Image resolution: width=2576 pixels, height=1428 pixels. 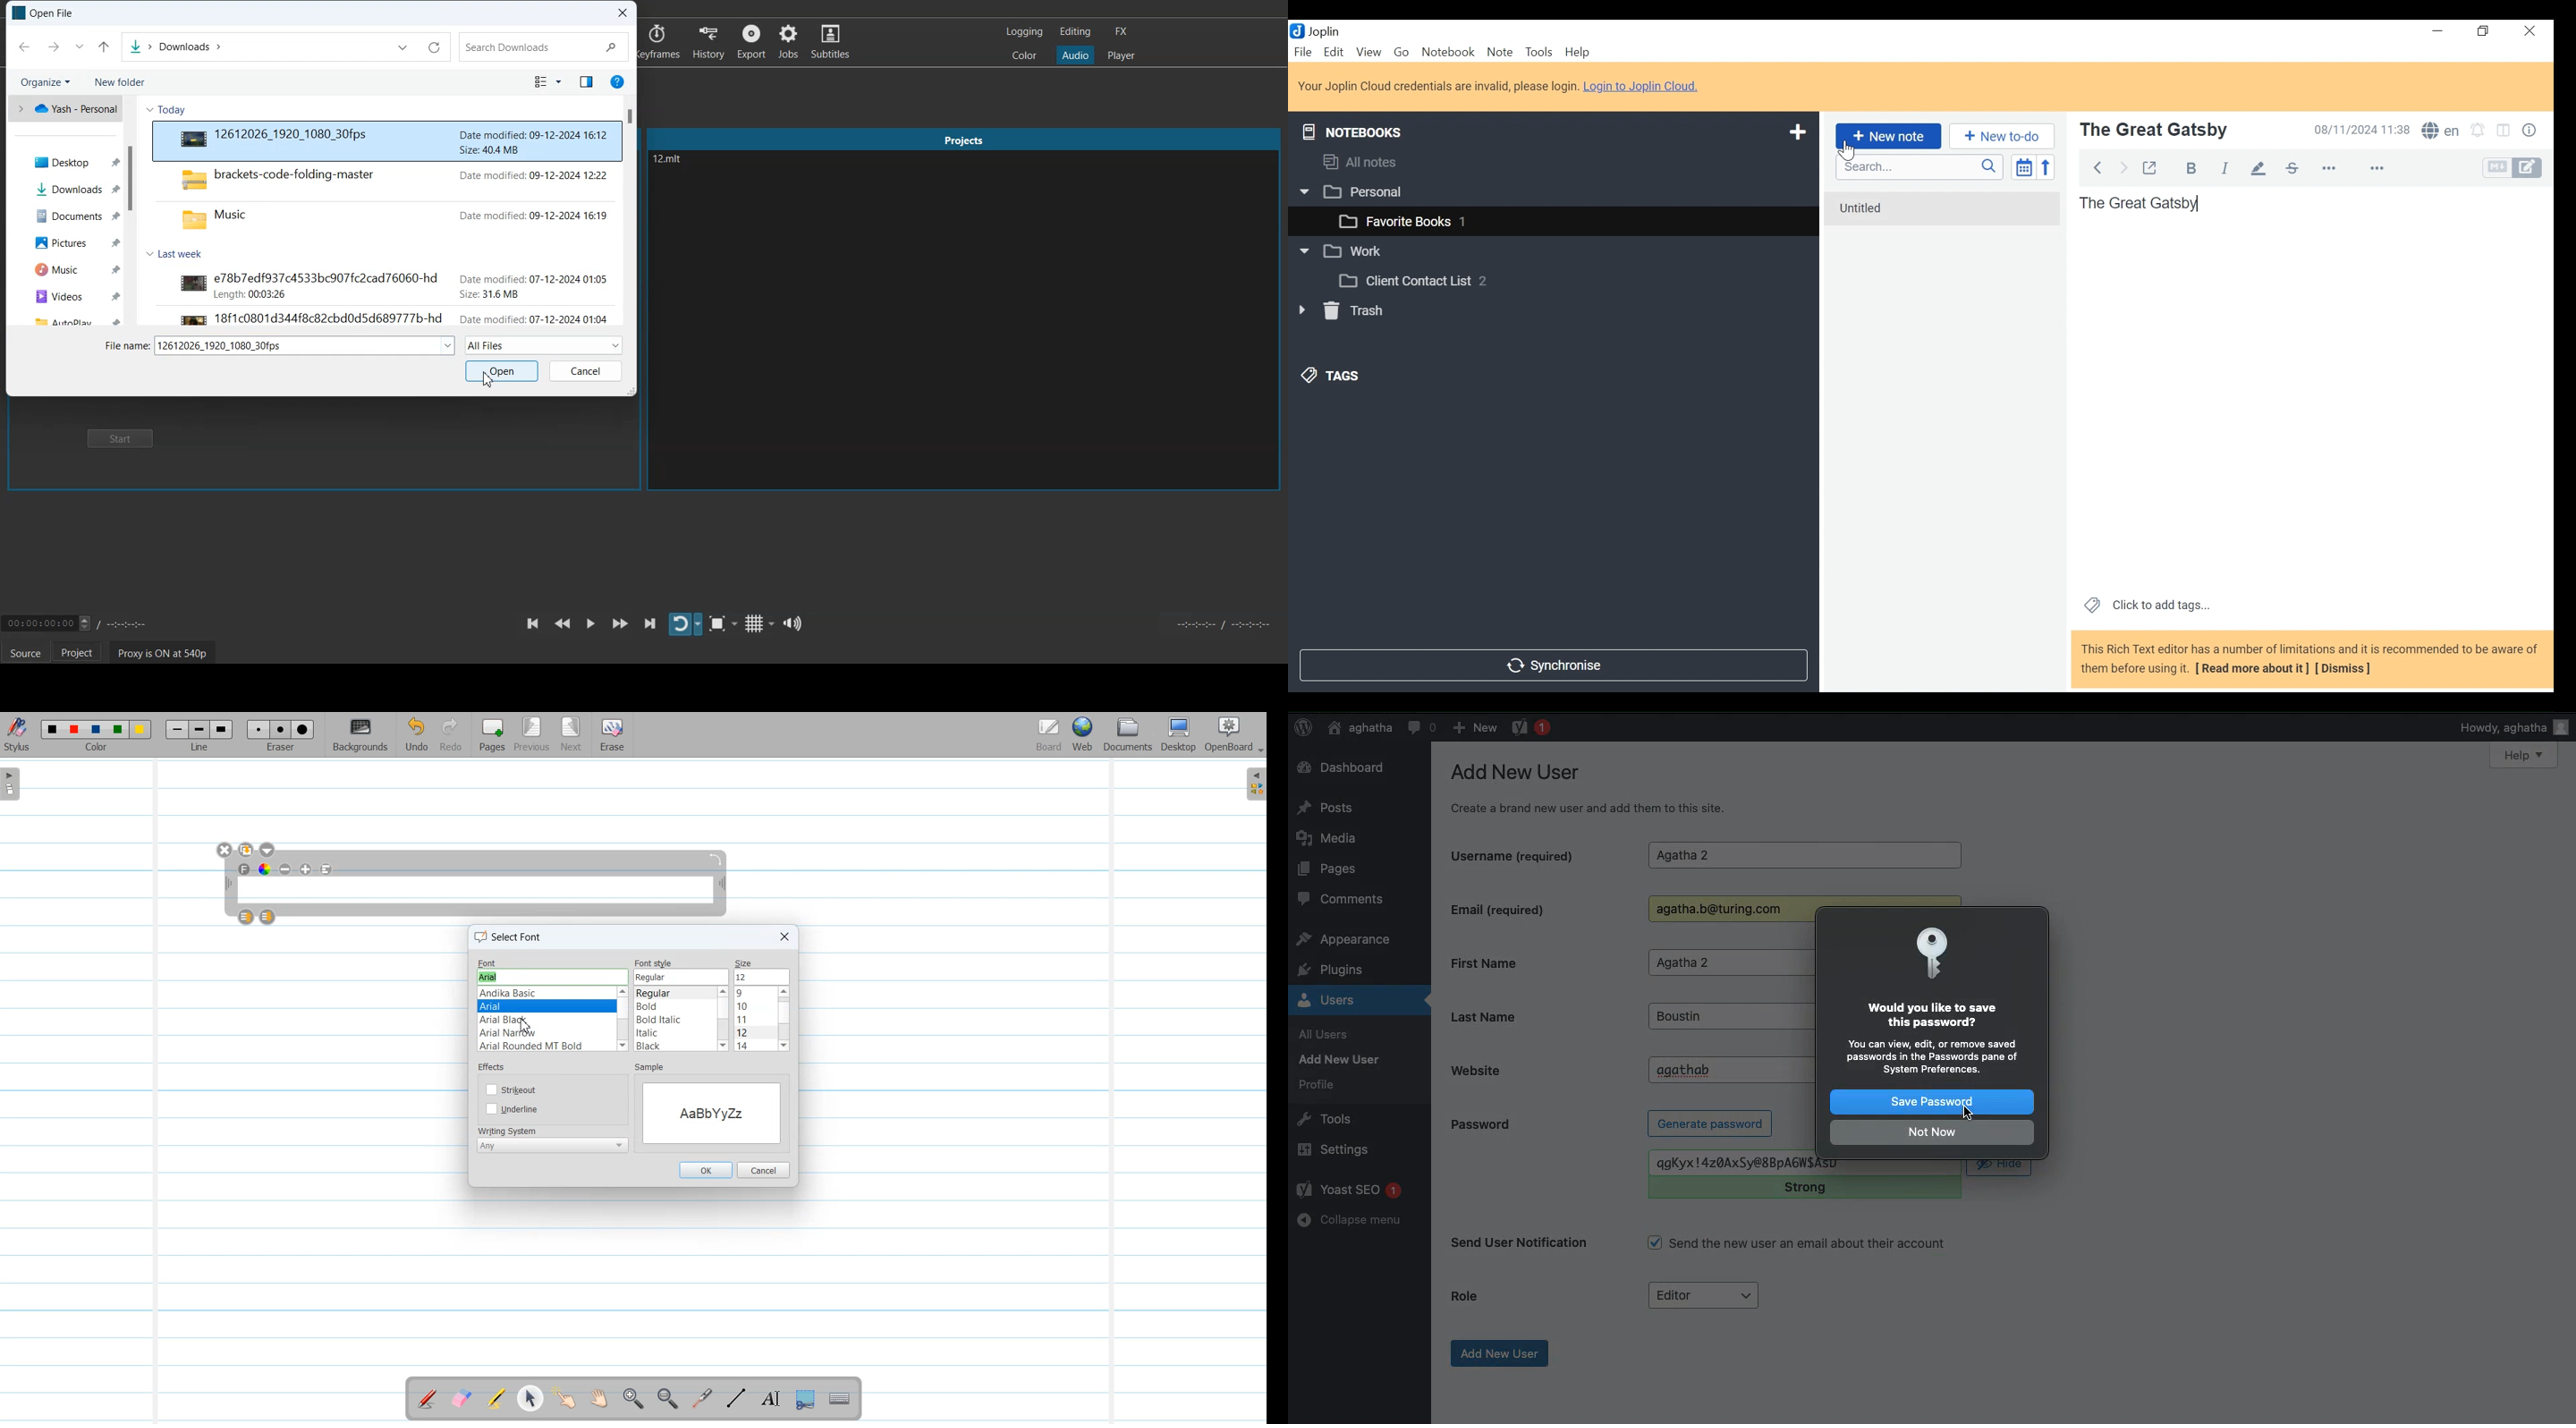 I want to click on New, so click(x=1474, y=726).